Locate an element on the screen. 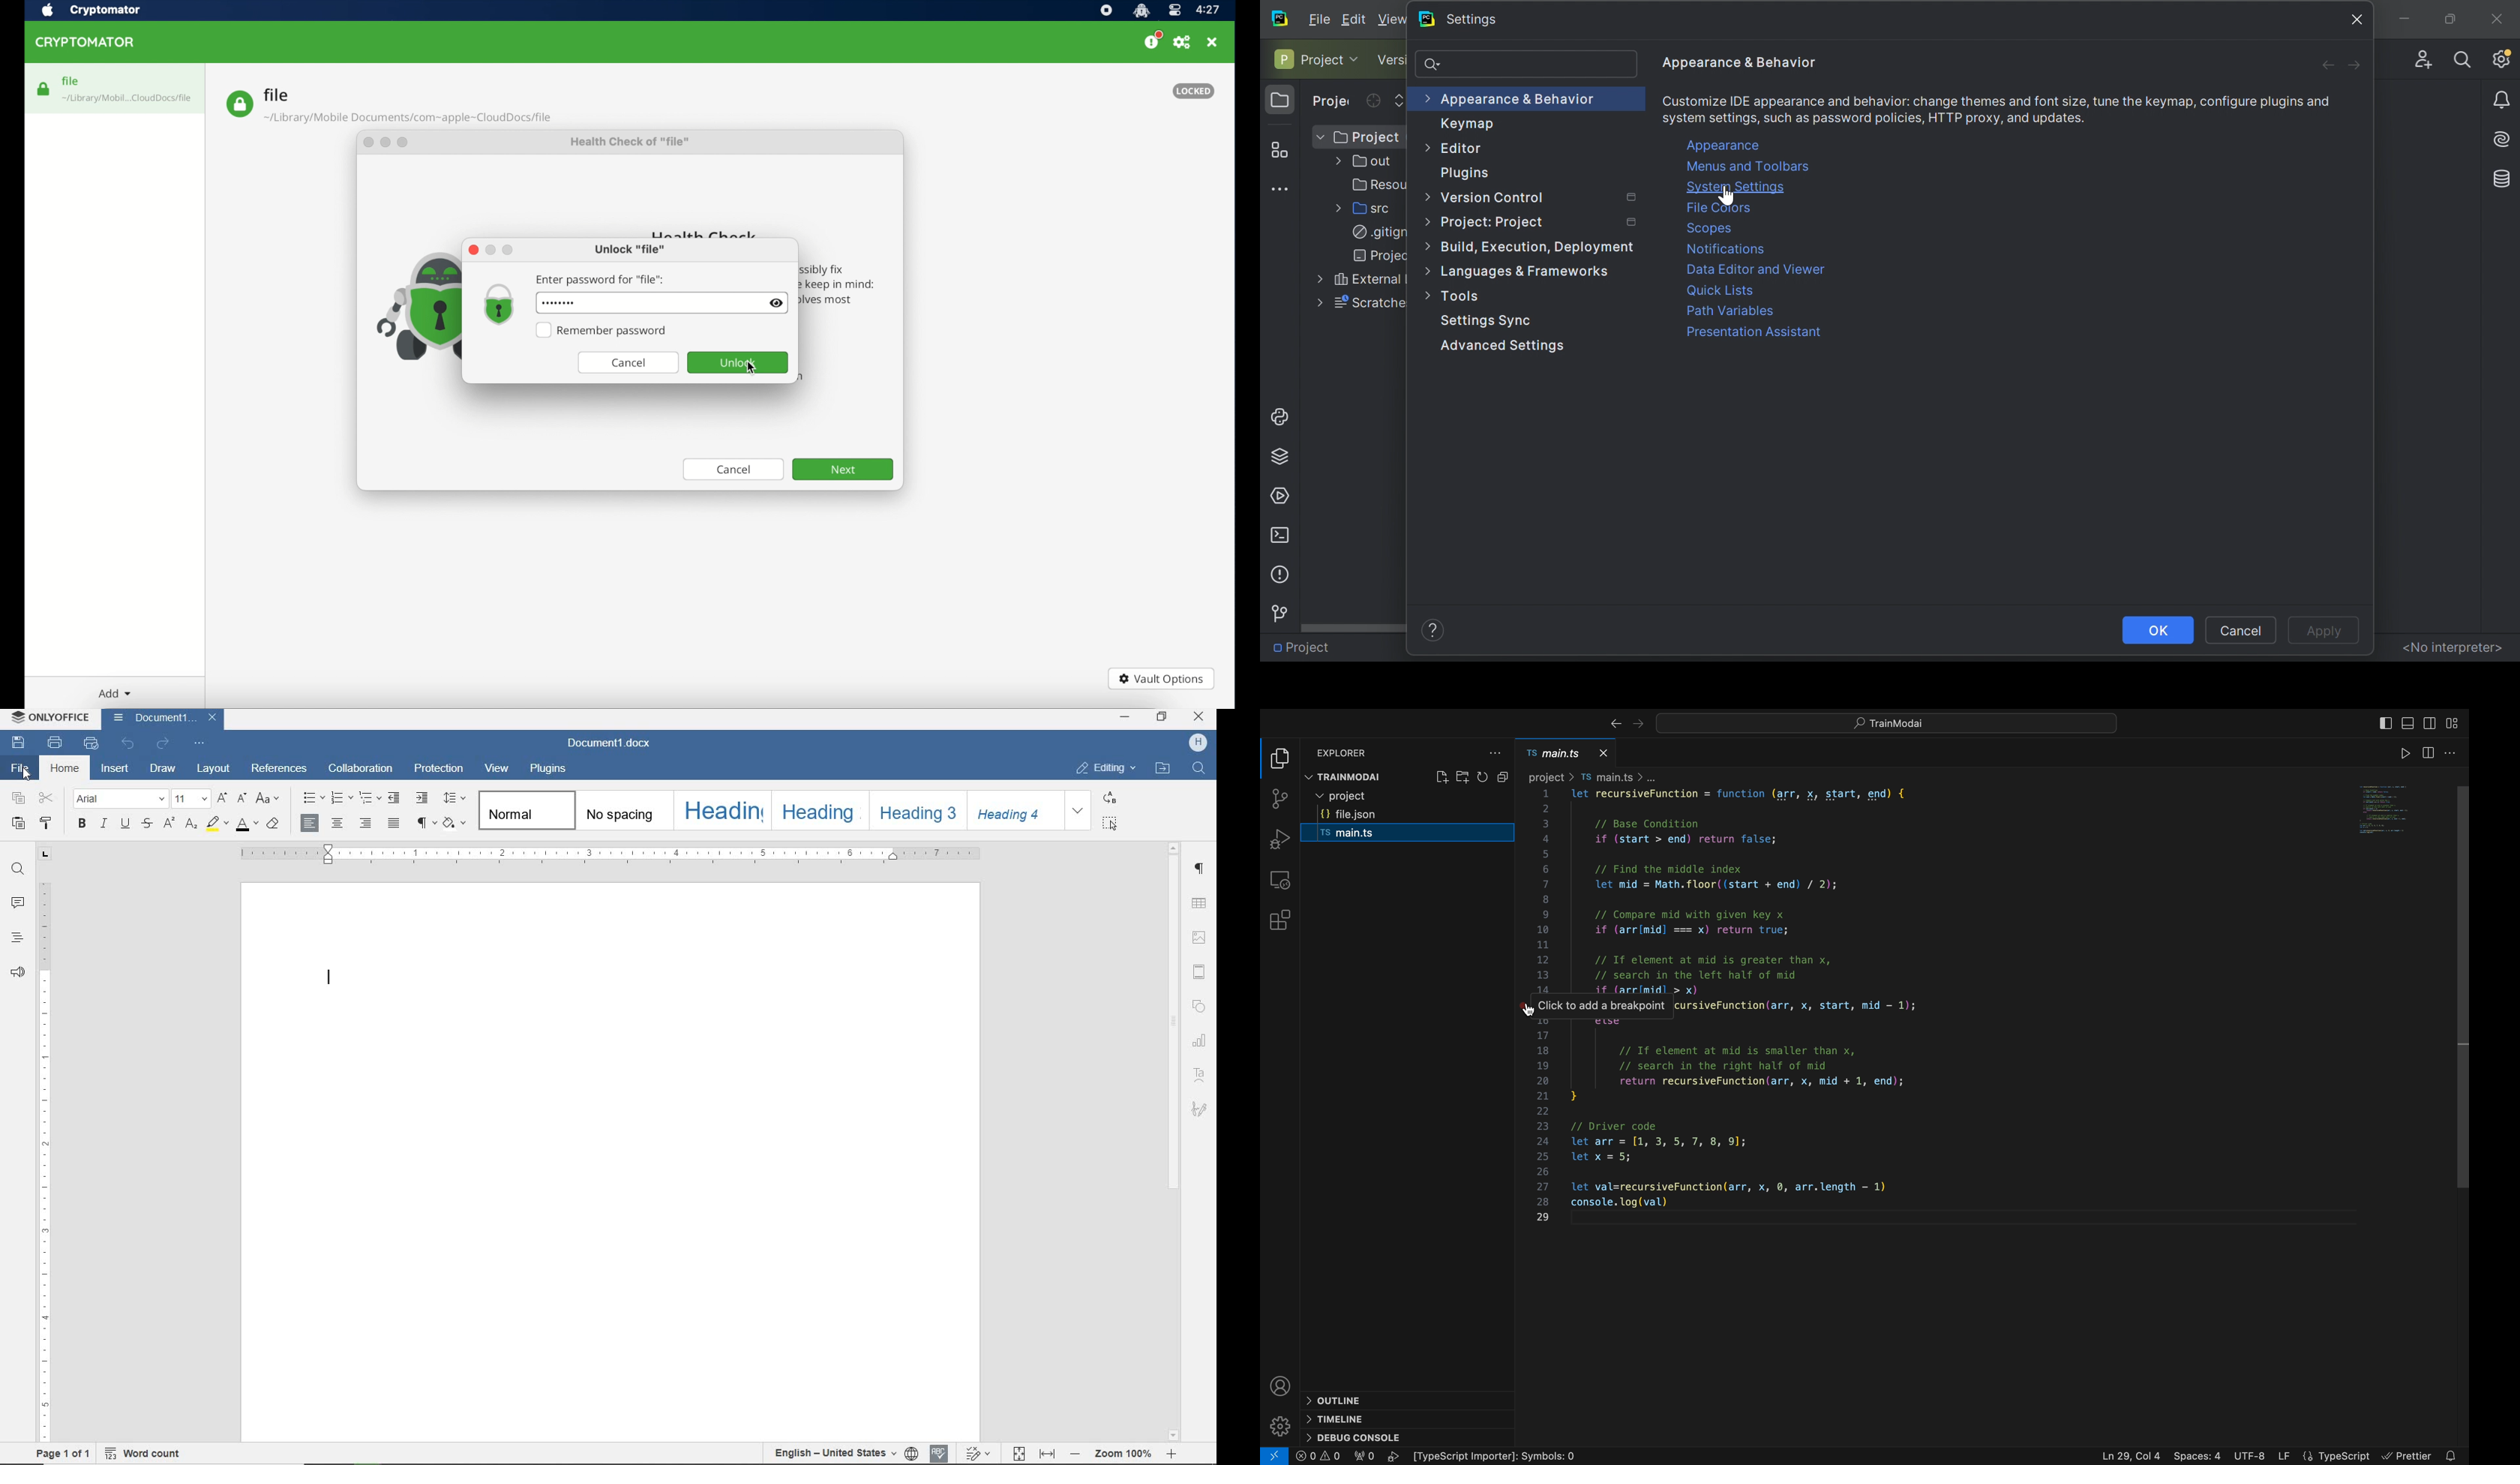 The width and height of the screenshot is (2520, 1484). settings is located at coordinates (1279, 1428).